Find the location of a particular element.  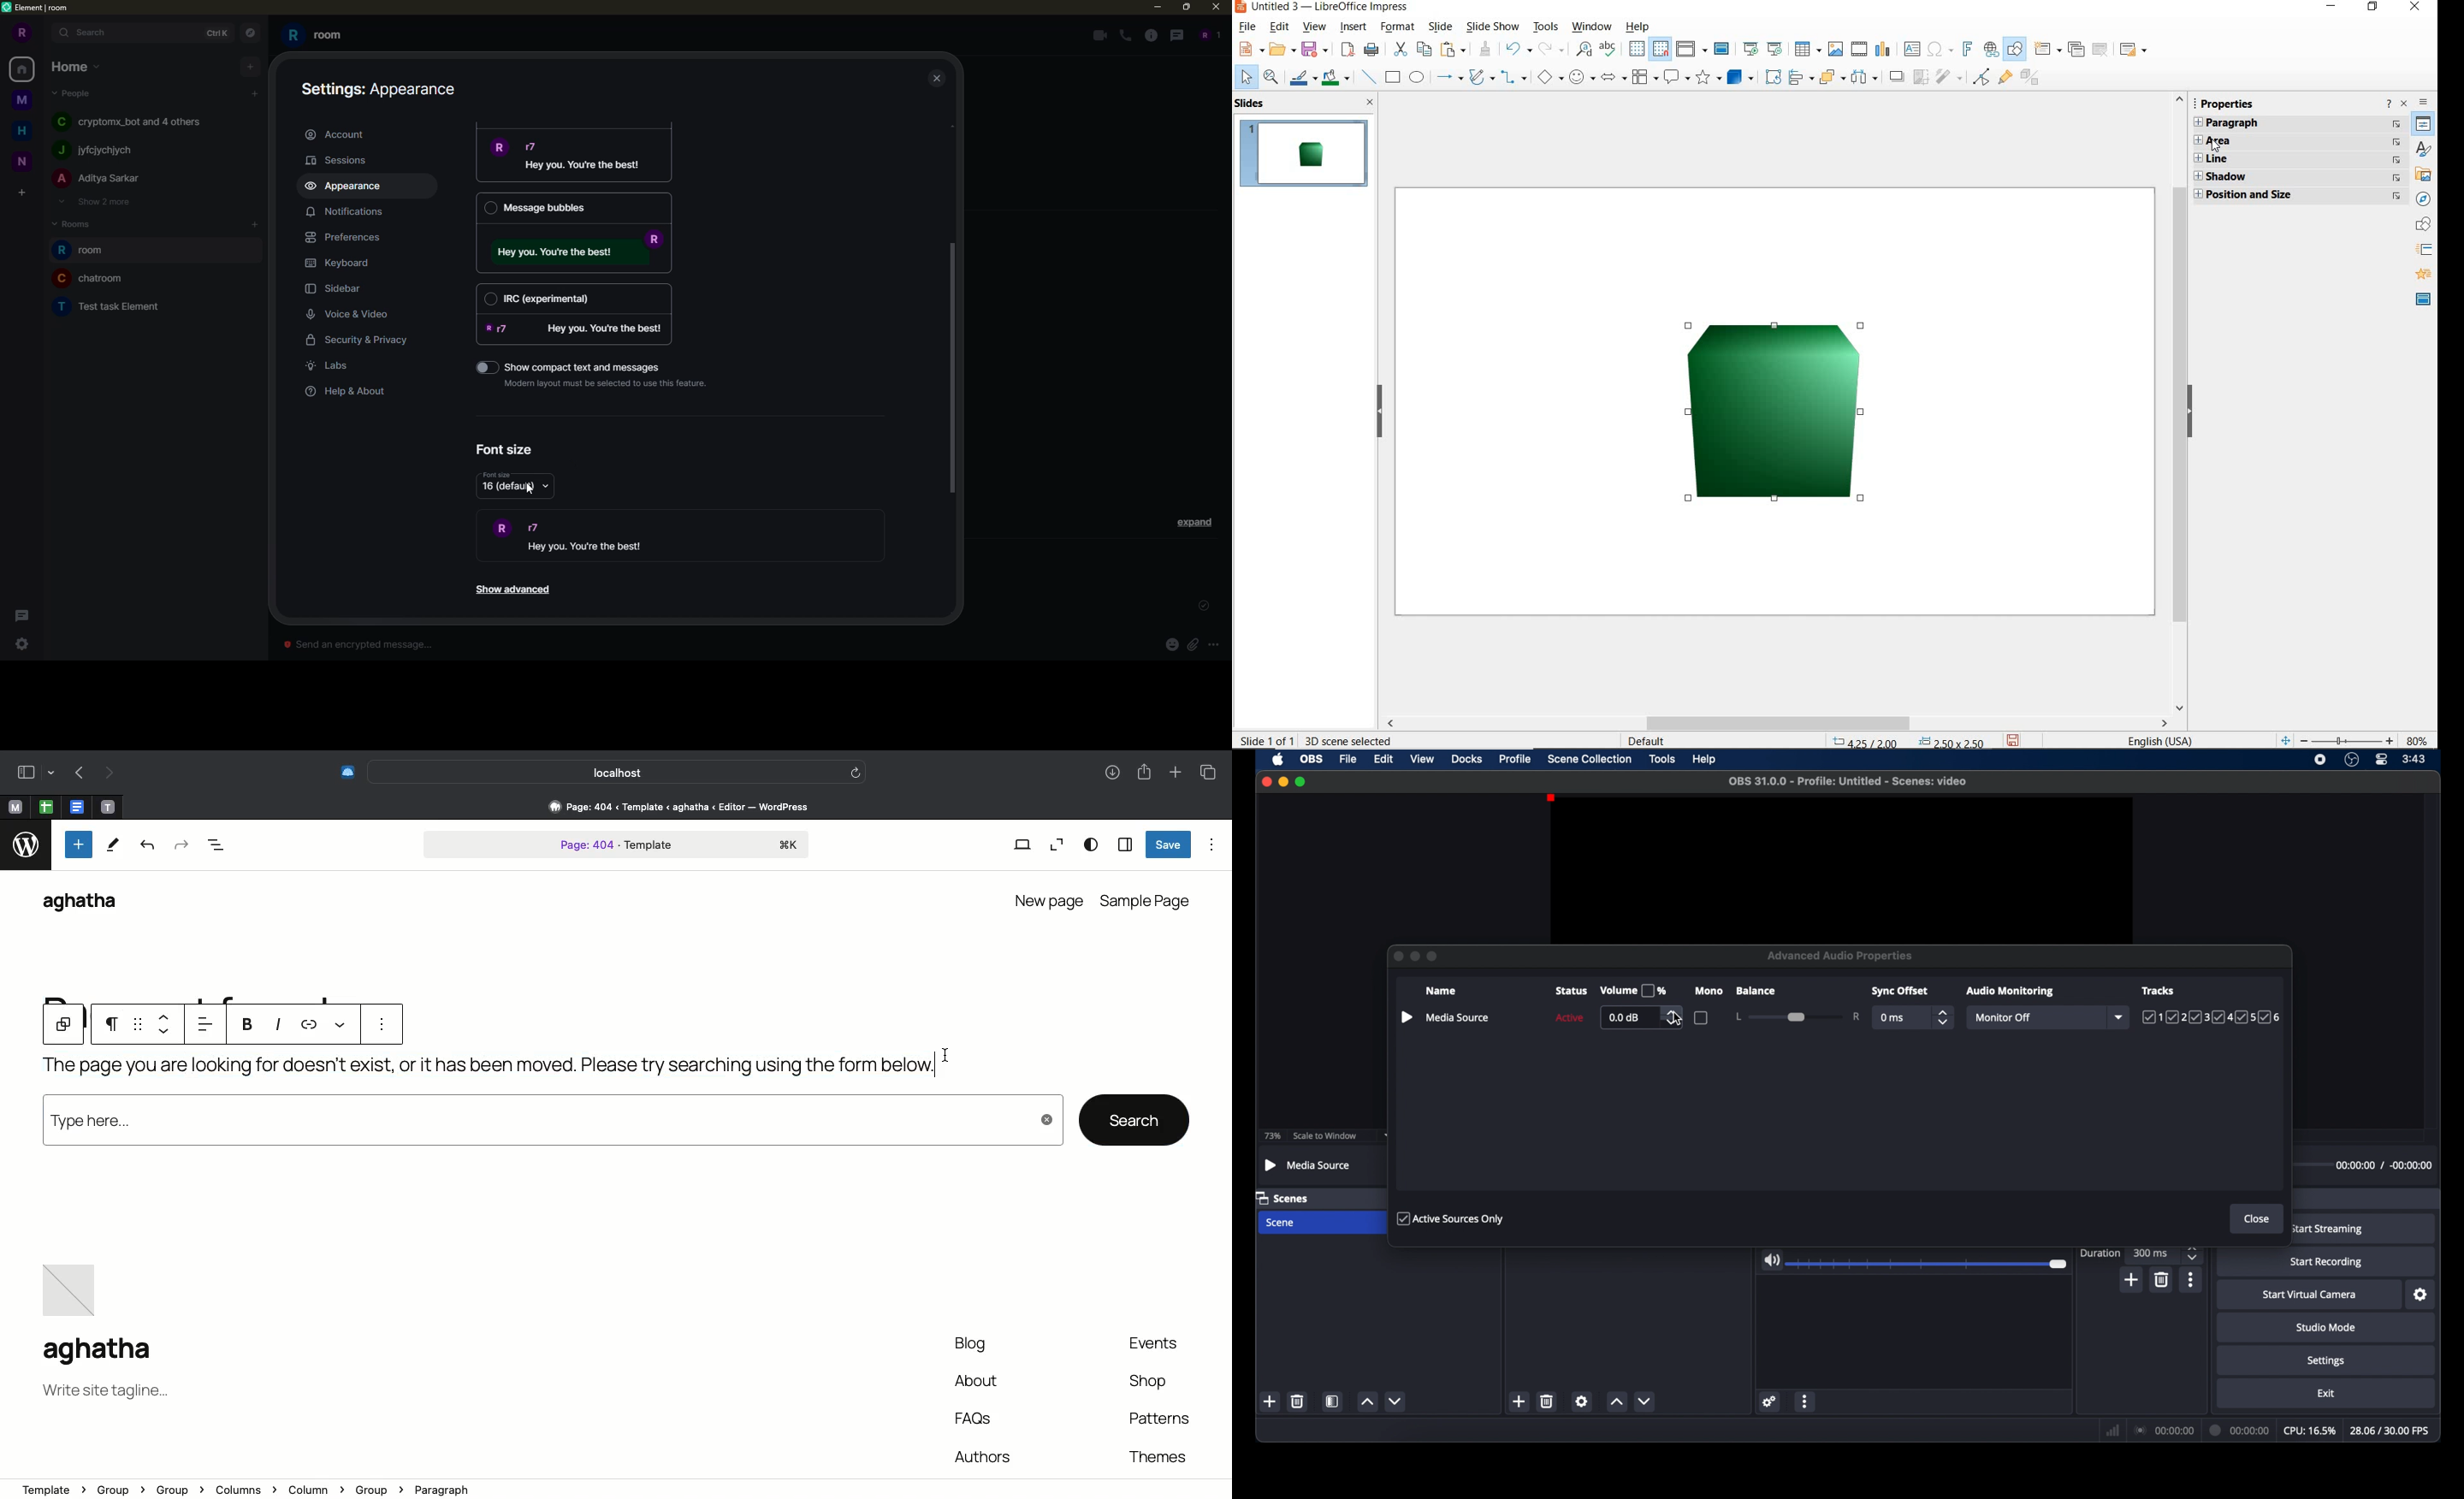

delete is located at coordinates (2162, 1280).